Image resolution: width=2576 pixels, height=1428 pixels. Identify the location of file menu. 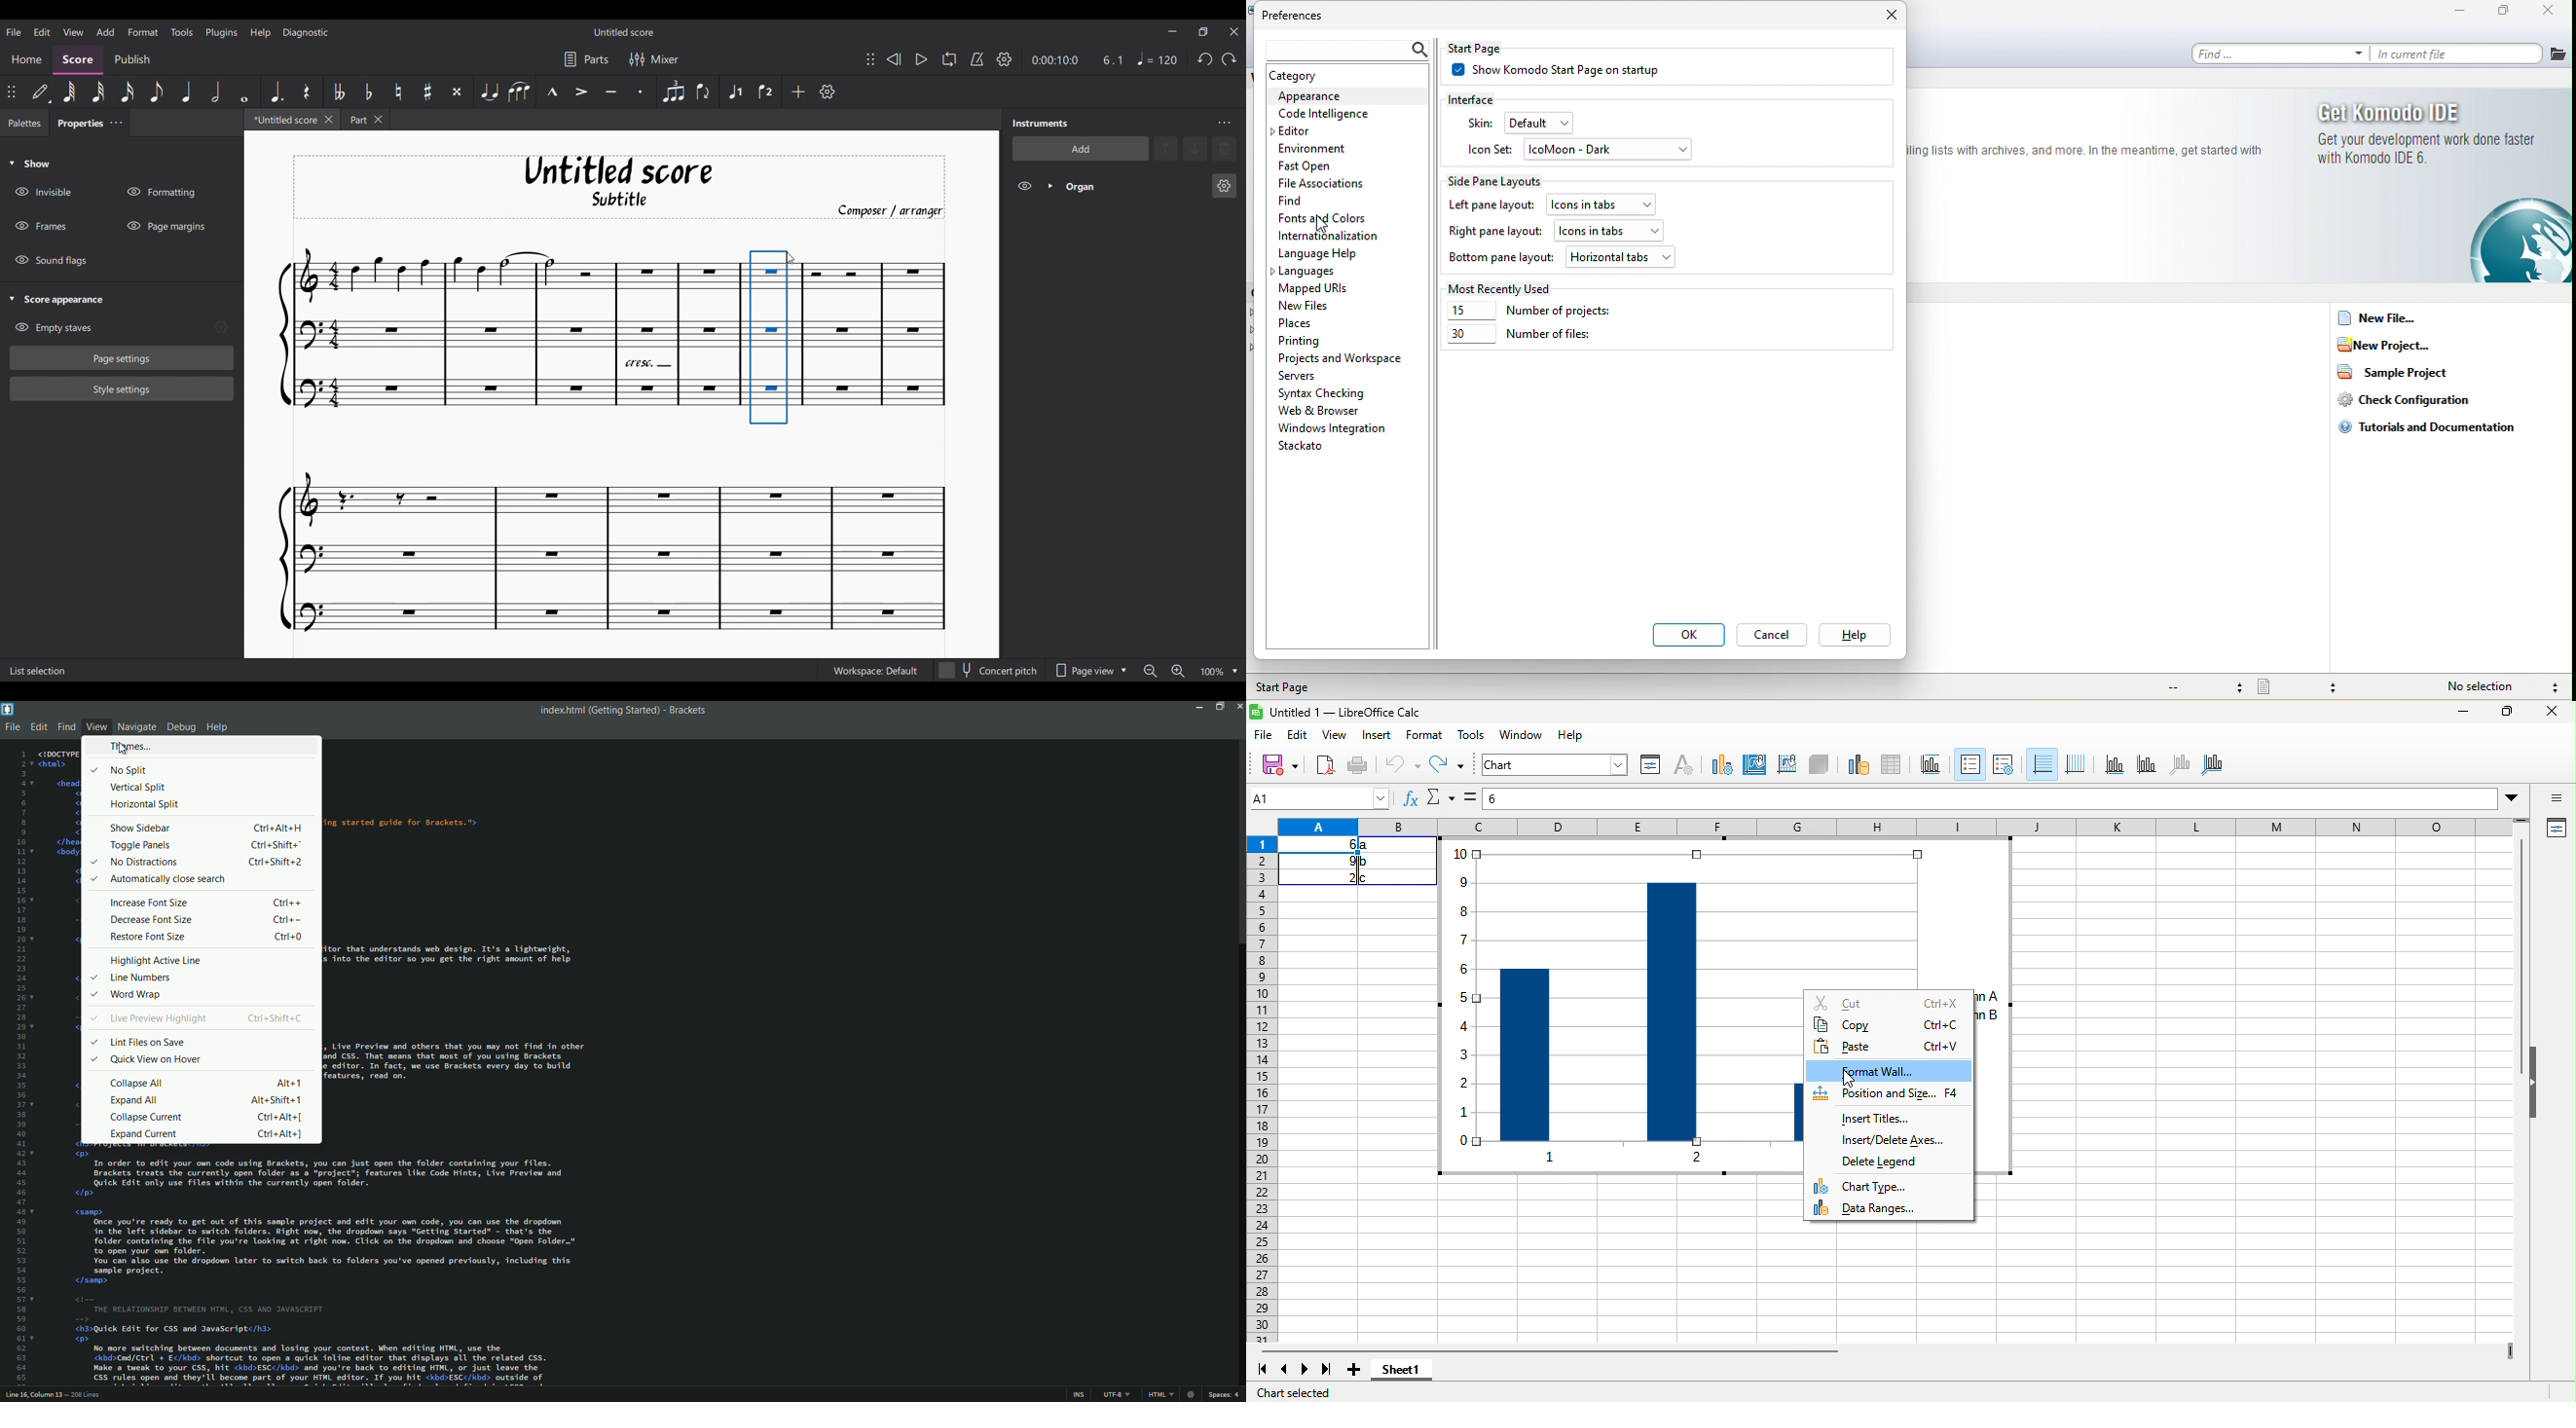
(11, 727).